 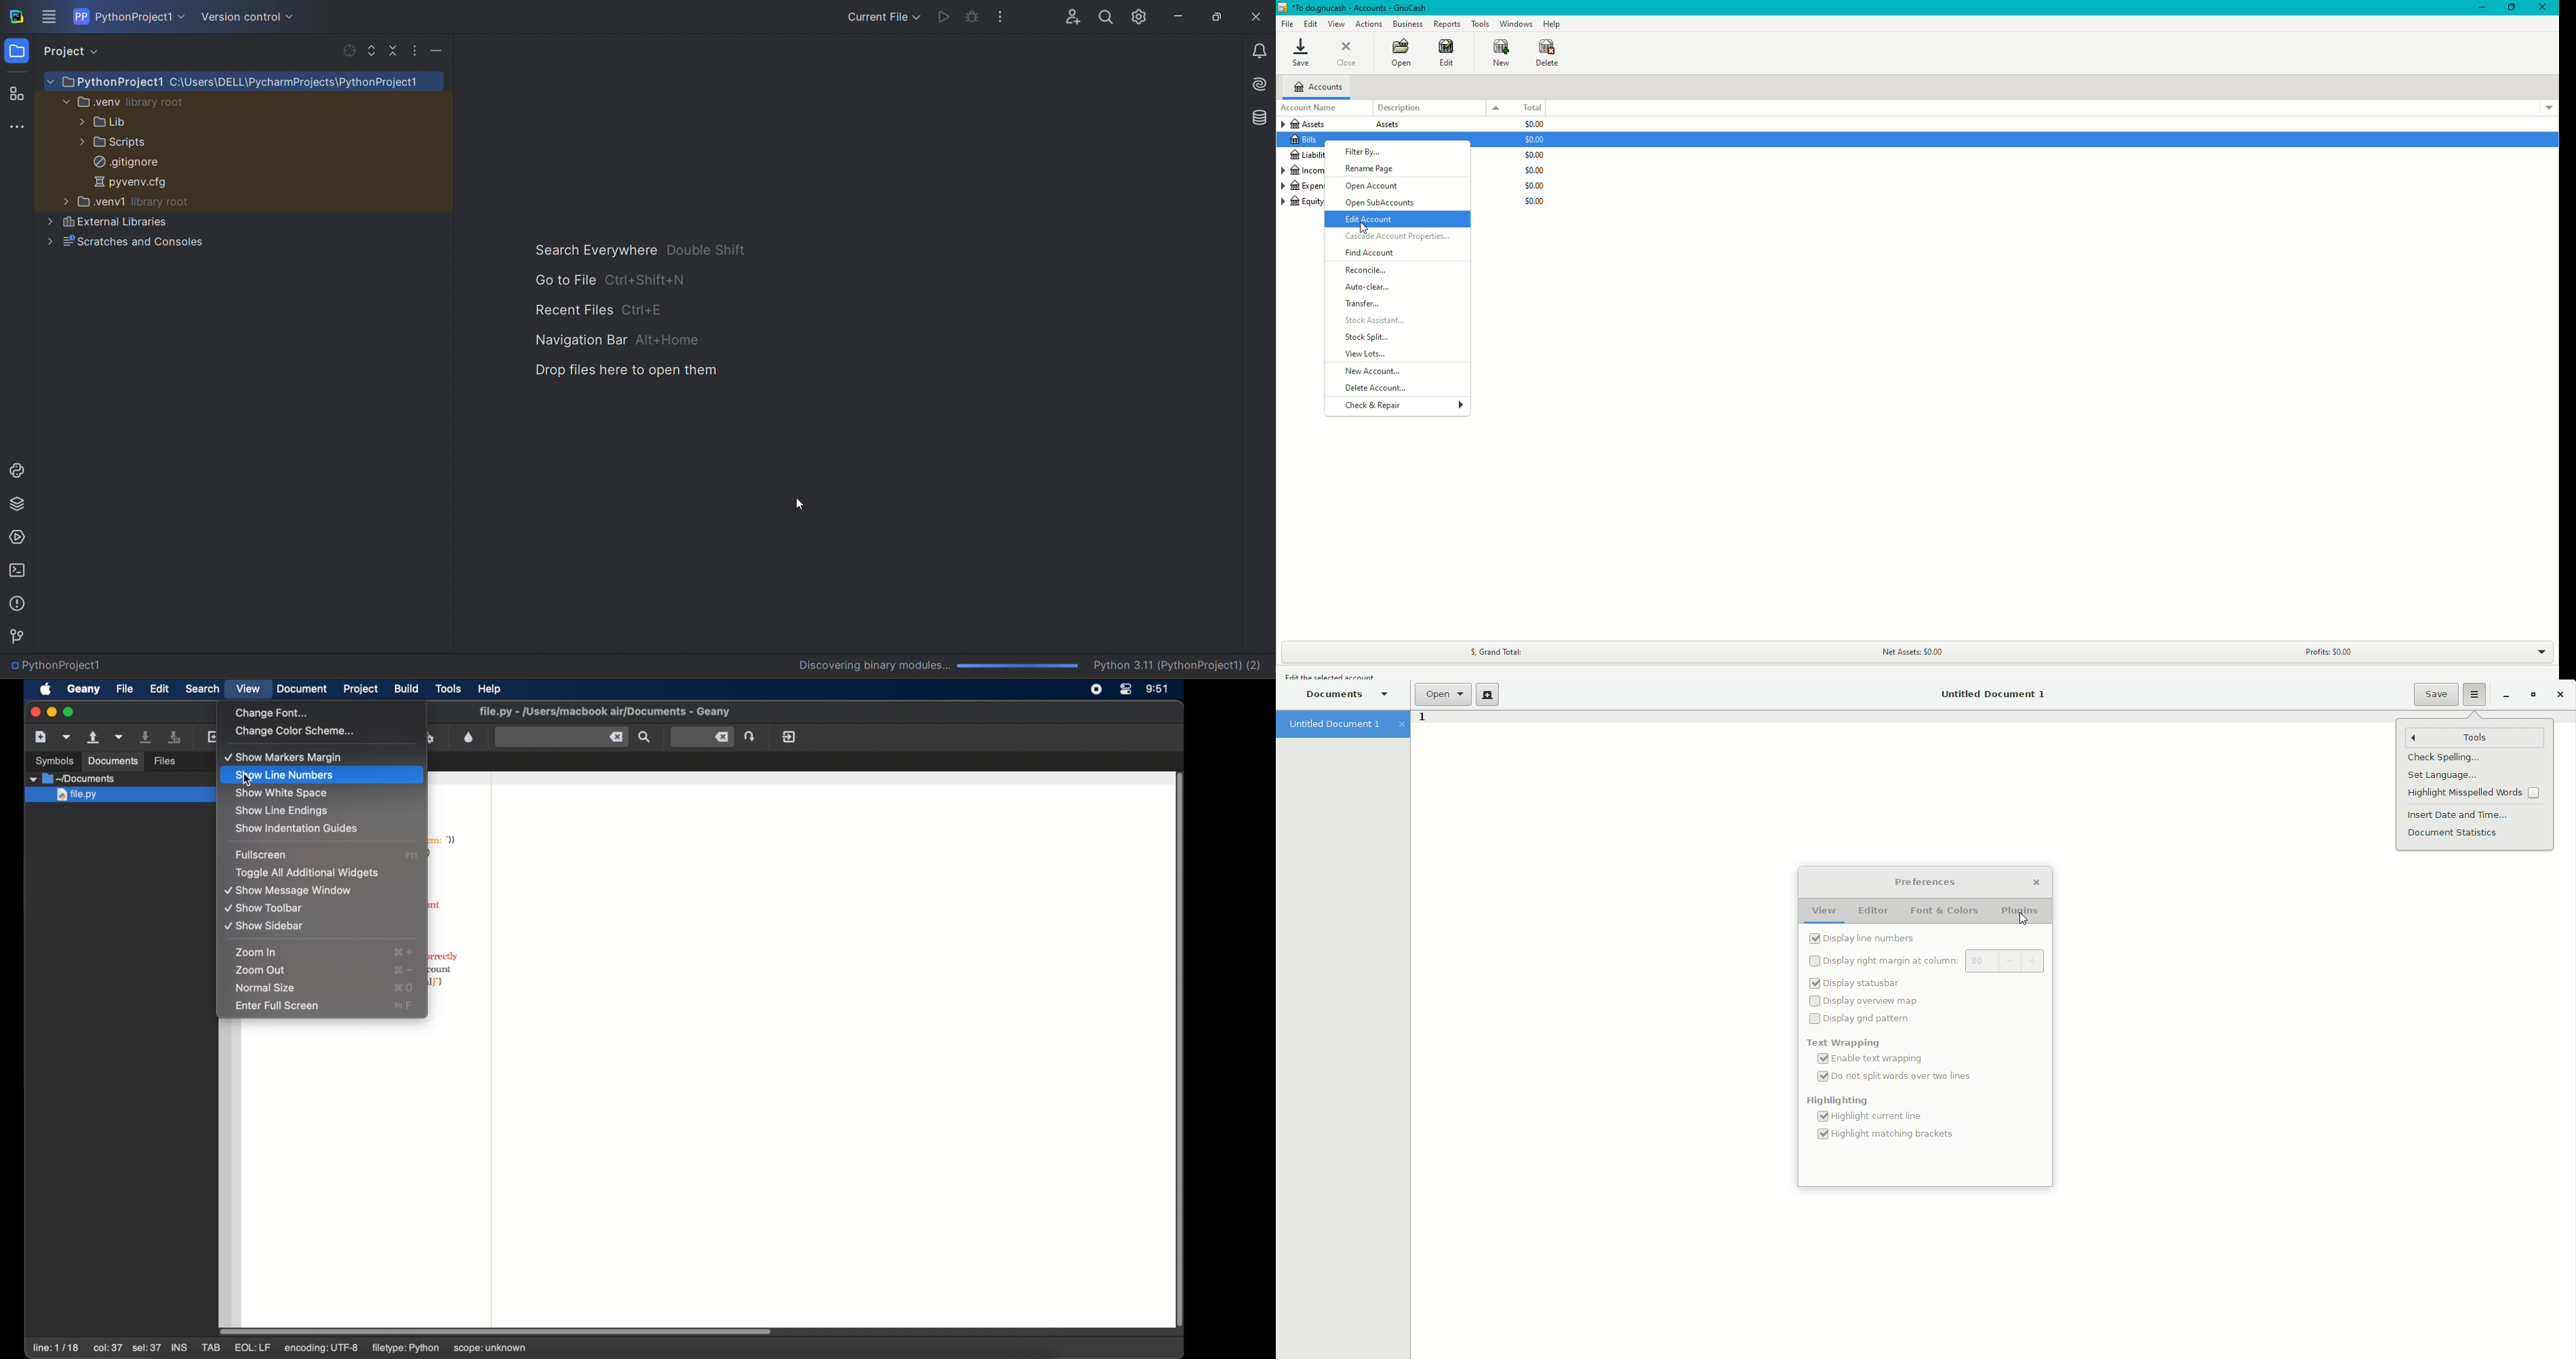 I want to click on normal size shortcut, so click(x=403, y=988).